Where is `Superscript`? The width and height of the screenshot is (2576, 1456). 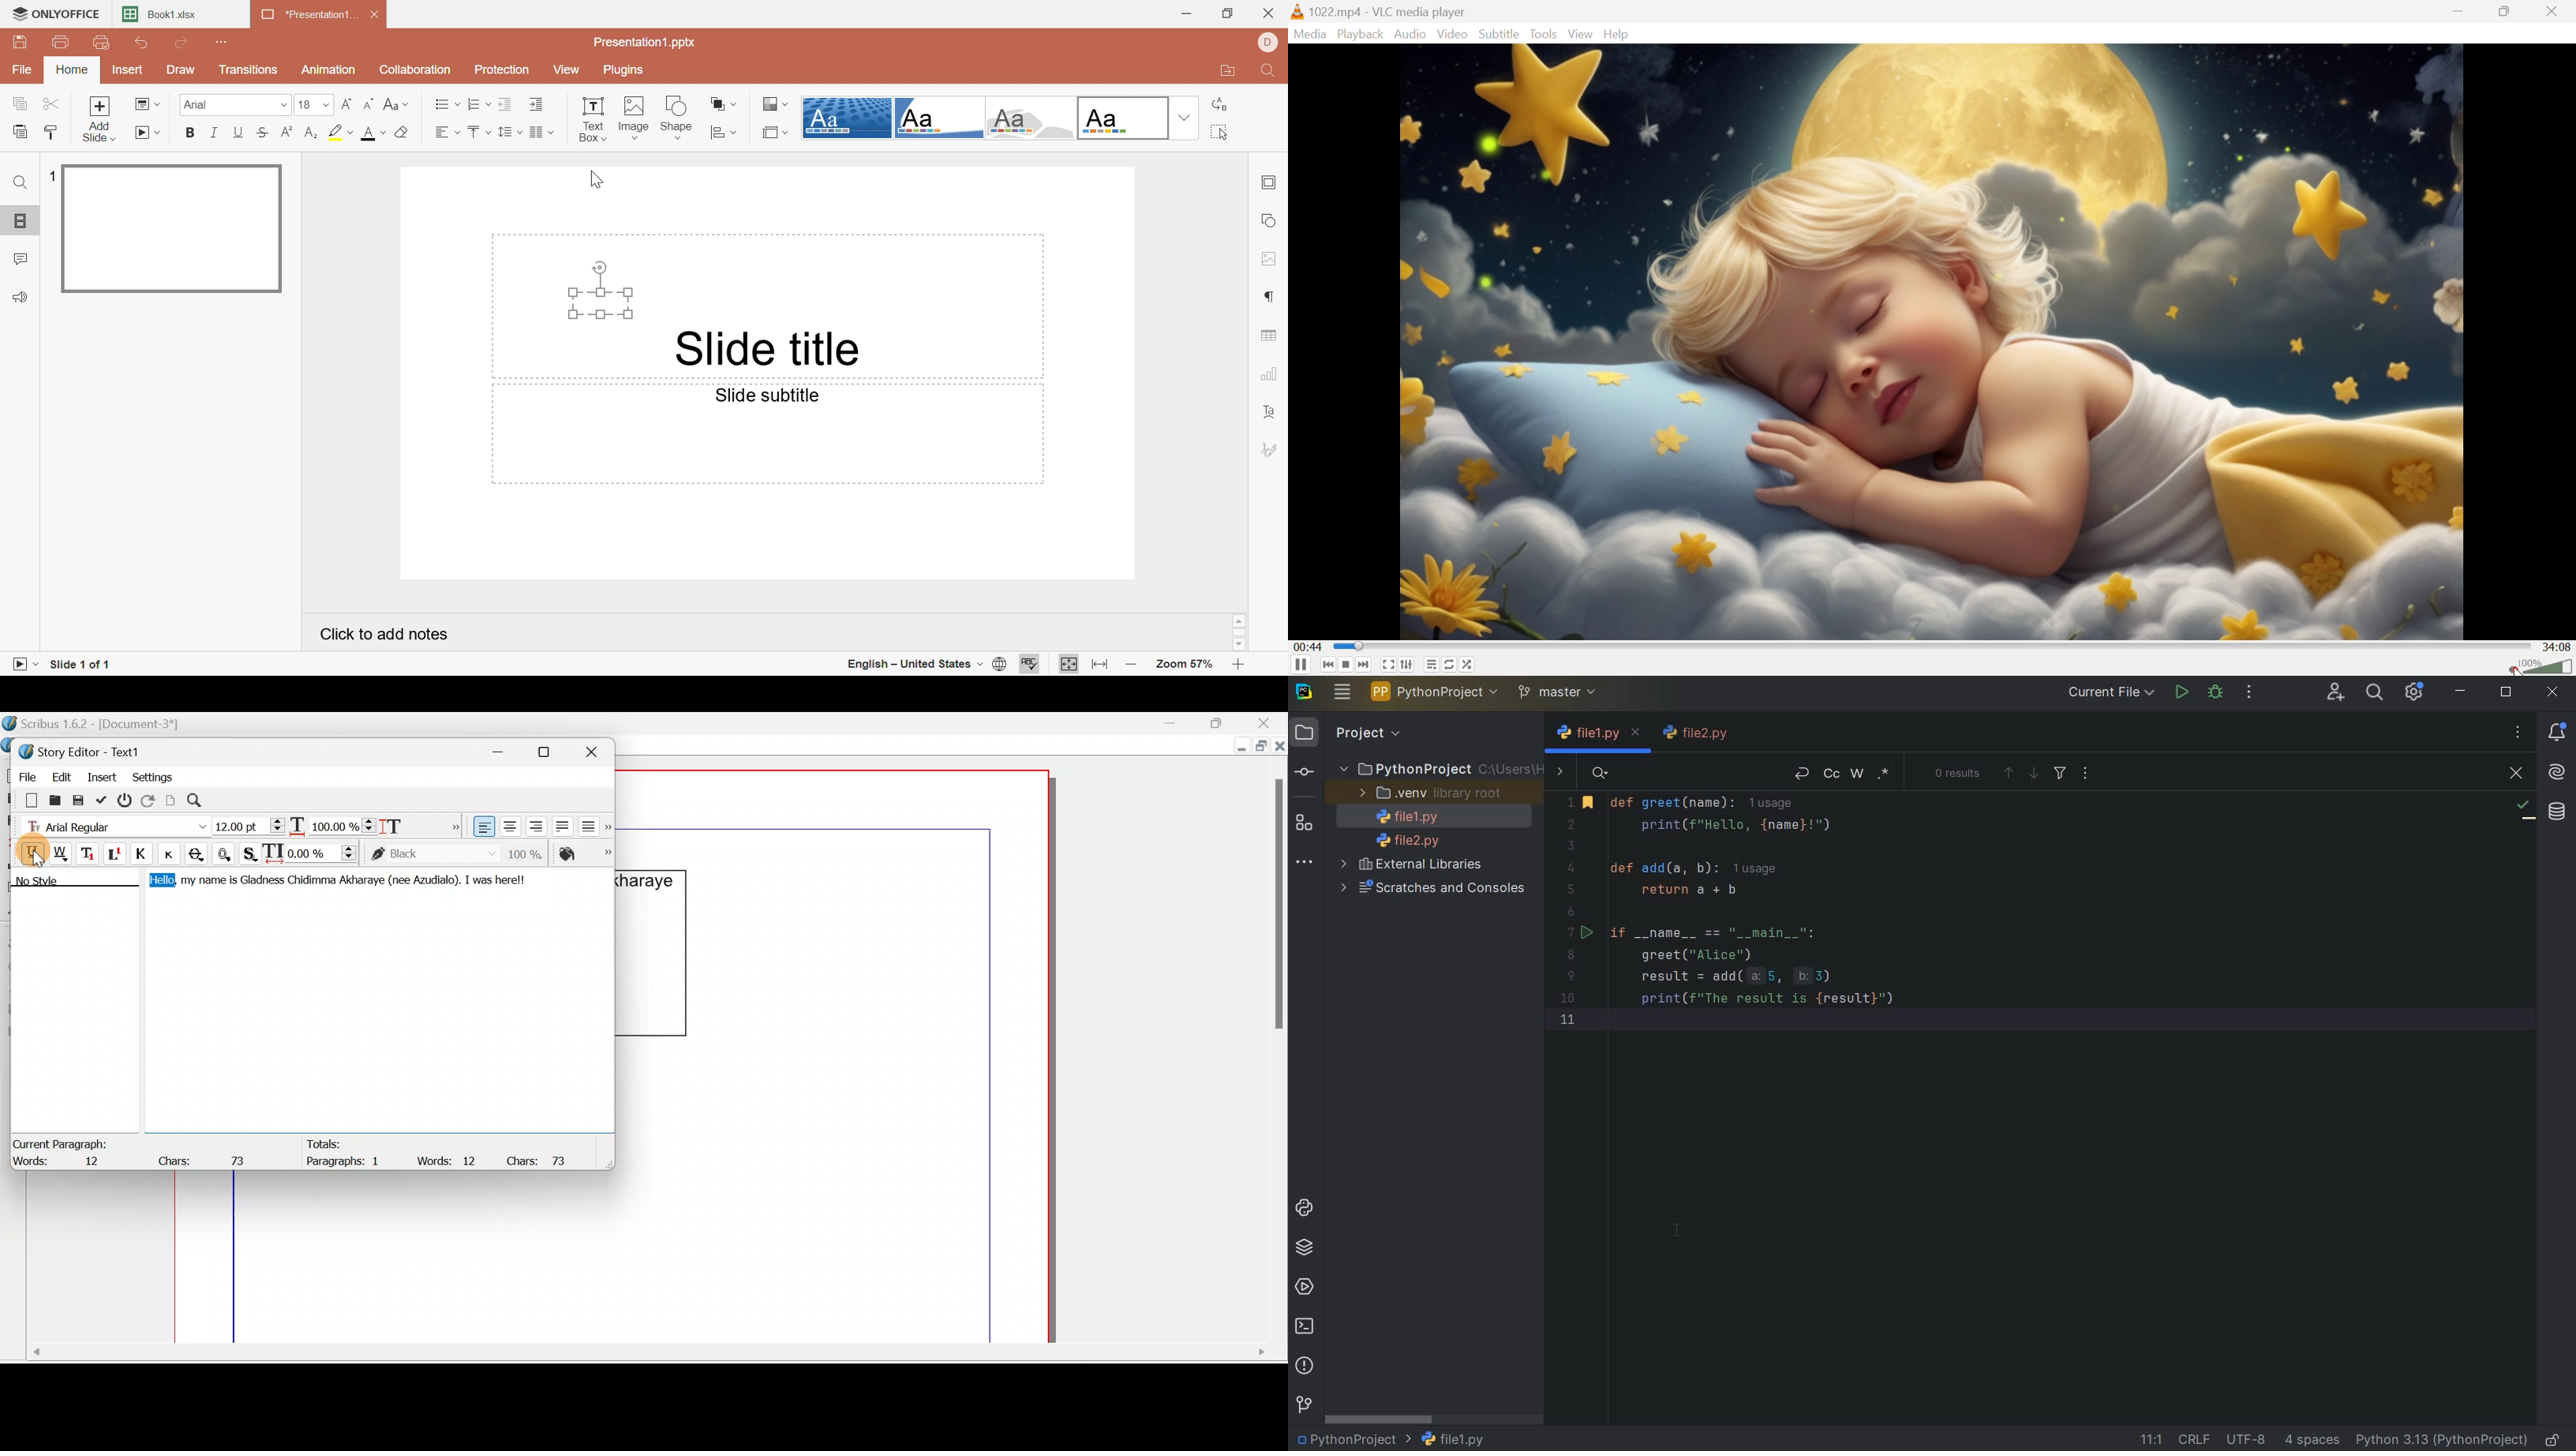
Superscript is located at coordinates (286, 133).